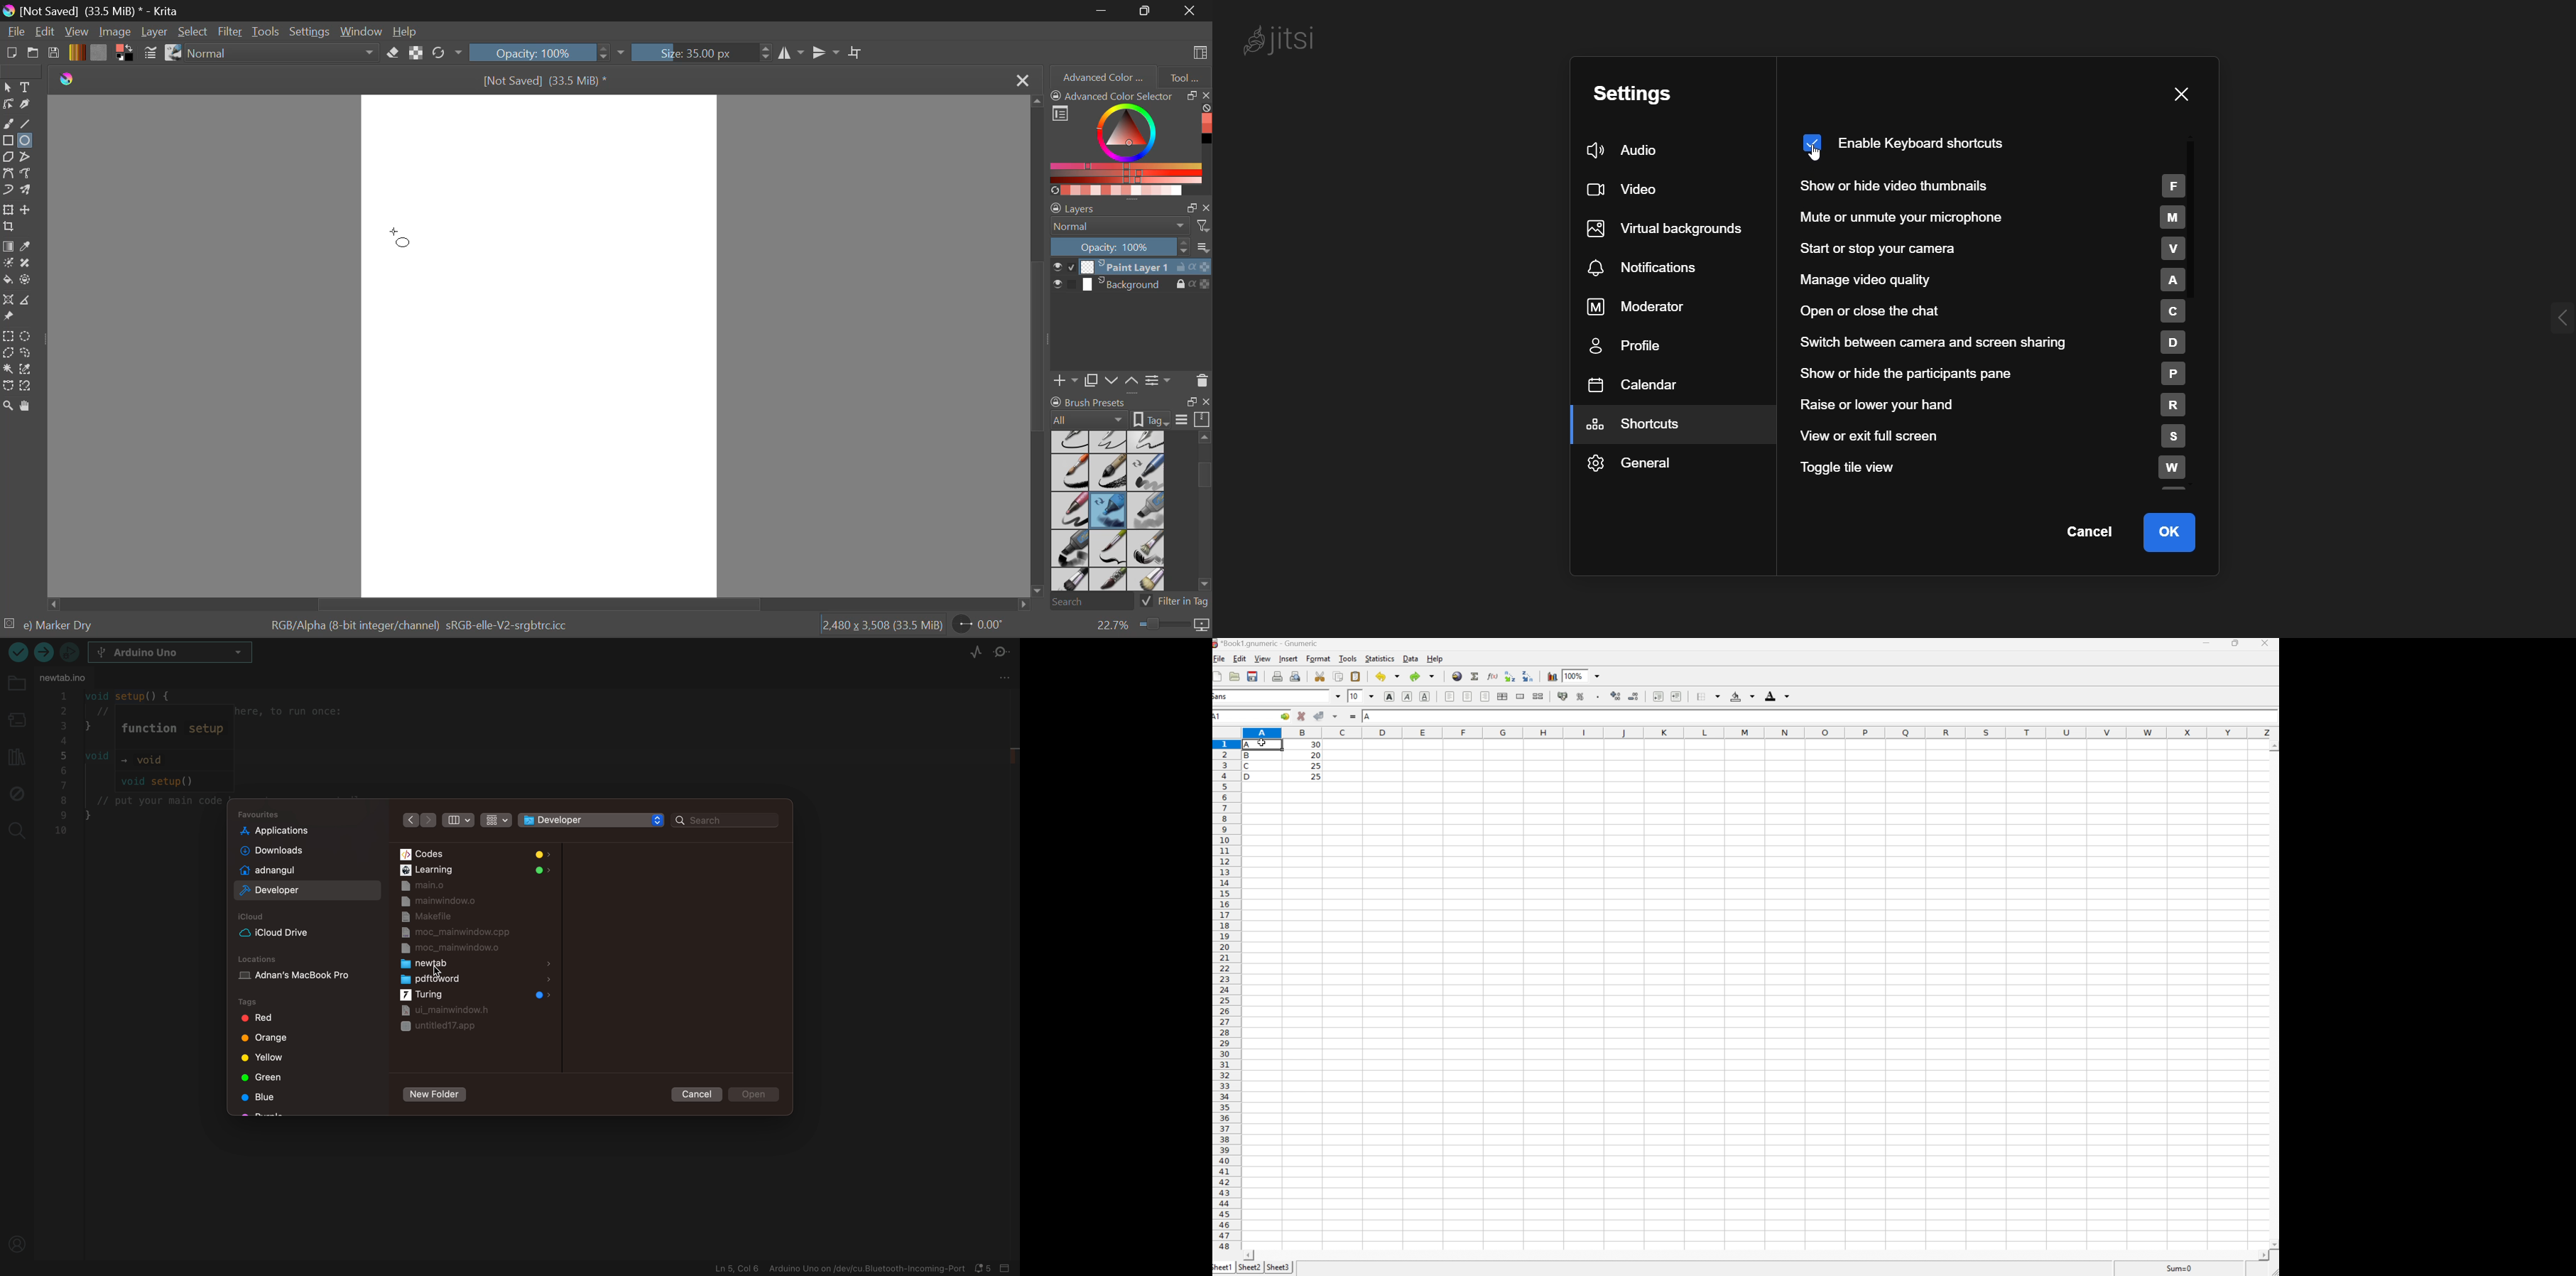  Describe the element at coordinates (1315, 746) in the screenshot. I see `30` at that location.